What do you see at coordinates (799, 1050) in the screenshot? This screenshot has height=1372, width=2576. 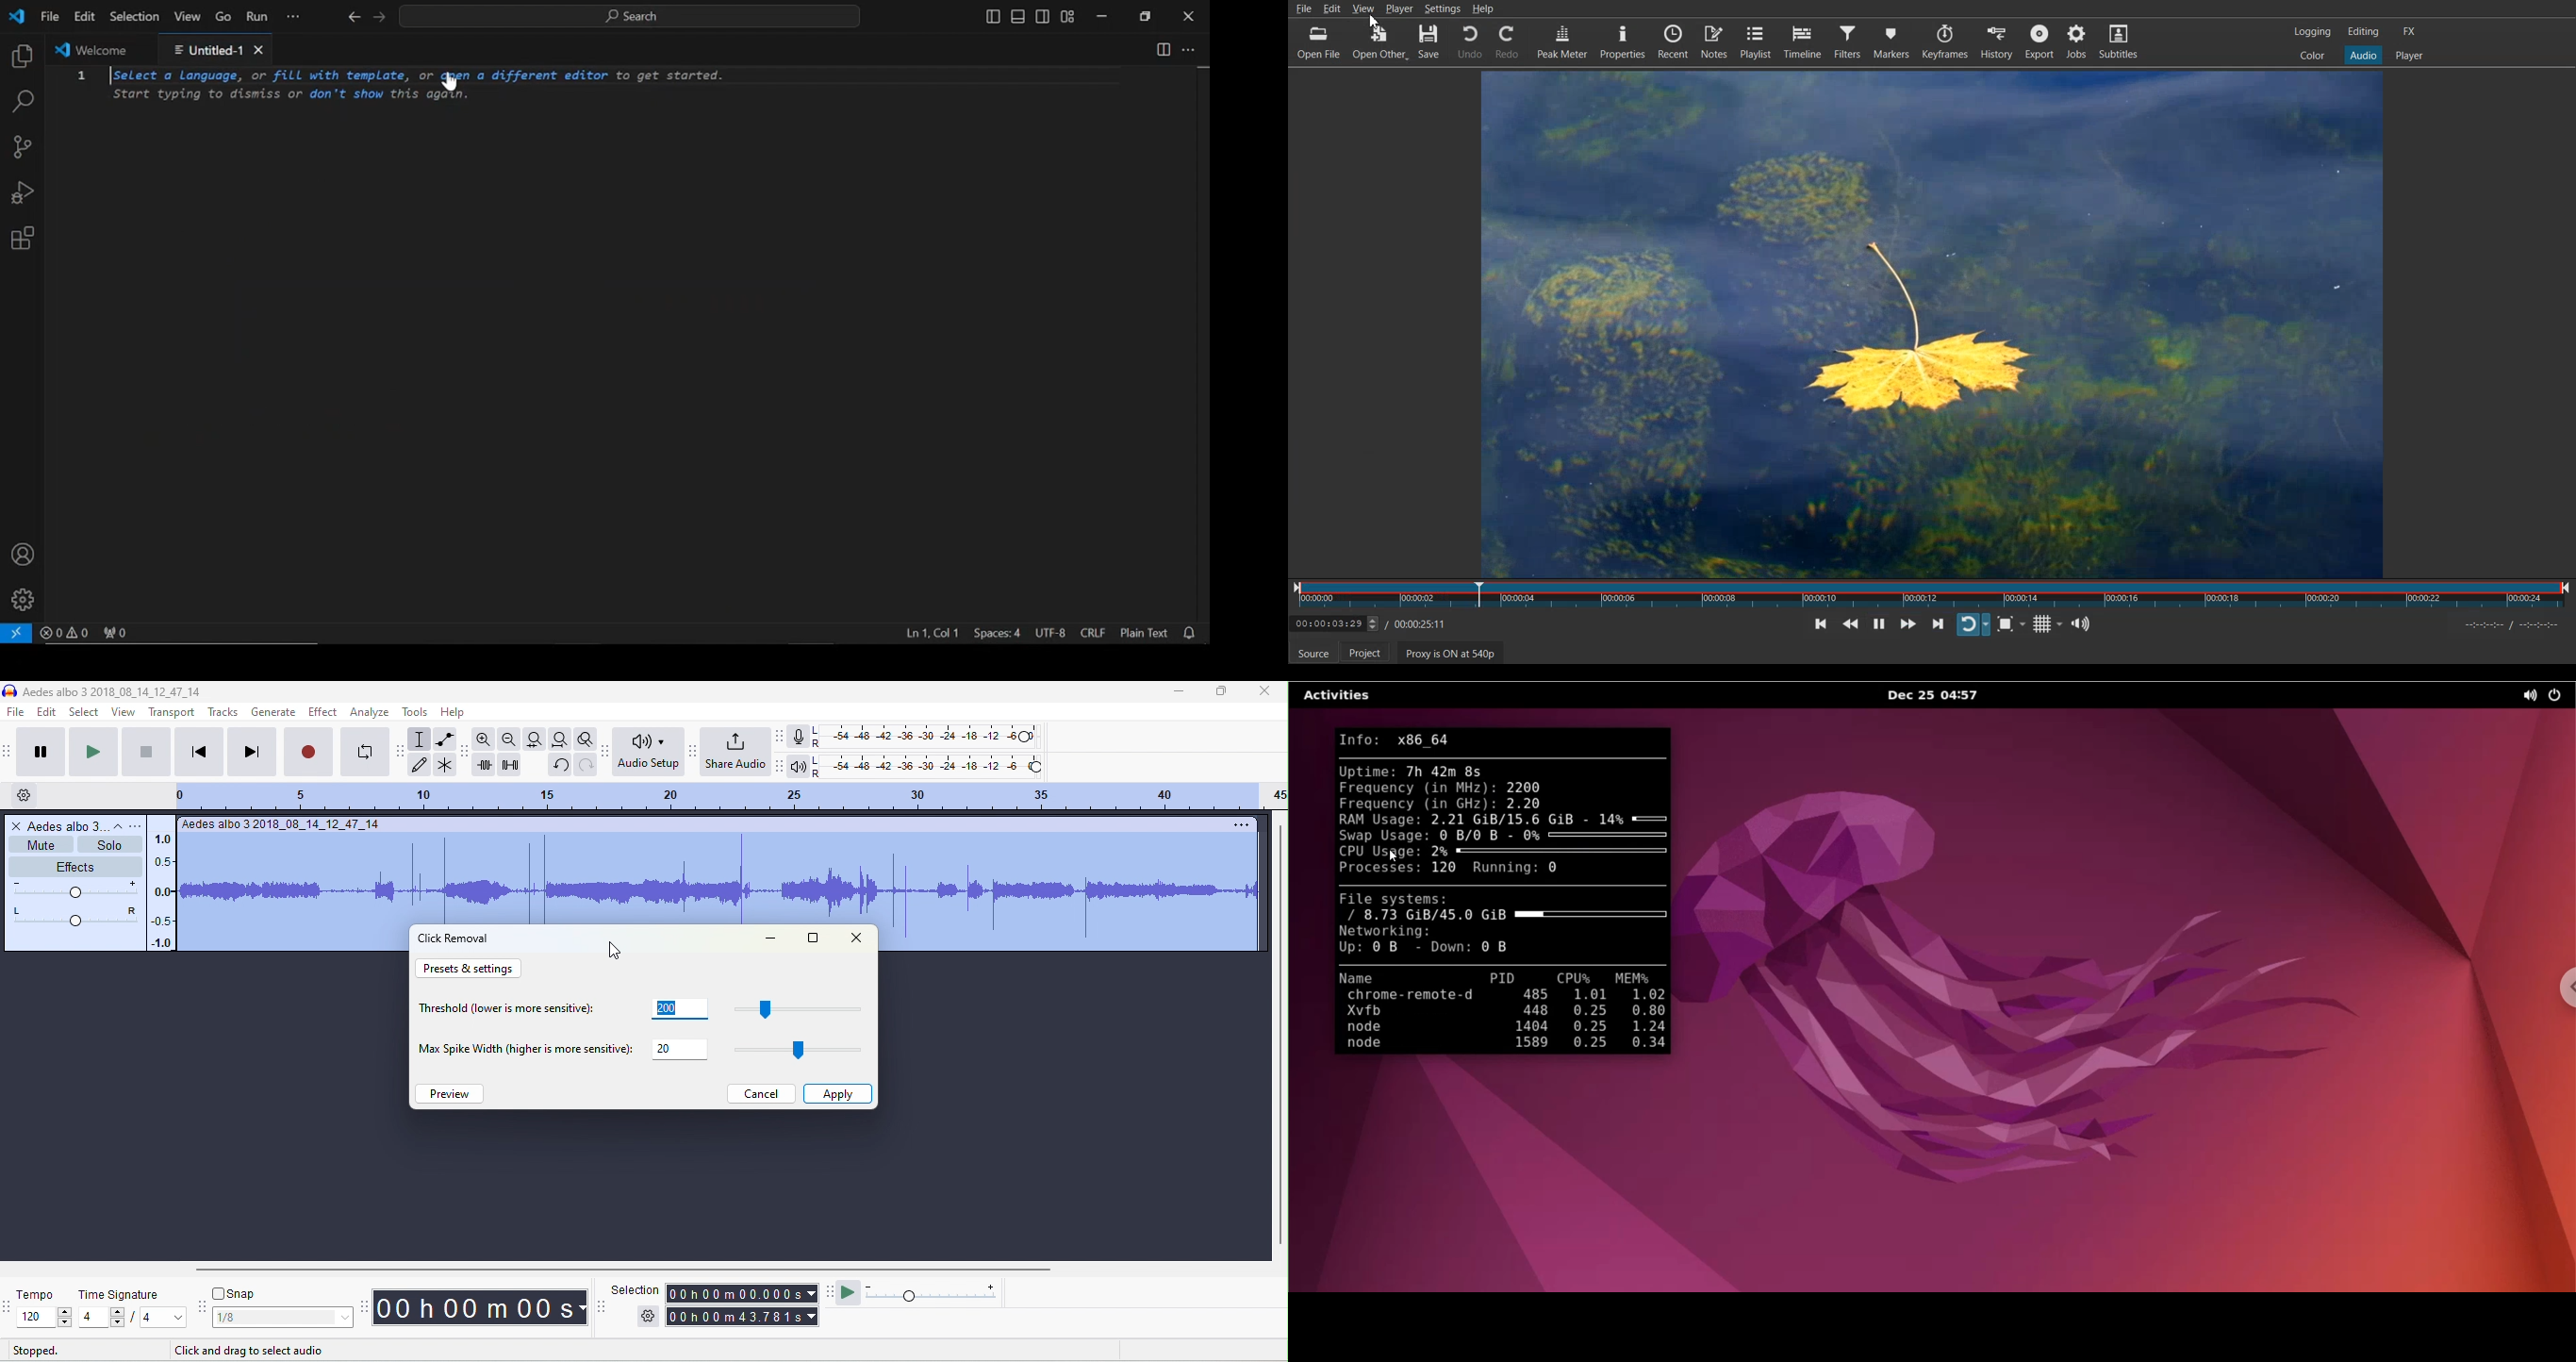 I see `drag to change max spike width` at bounding box center [799, 1050].